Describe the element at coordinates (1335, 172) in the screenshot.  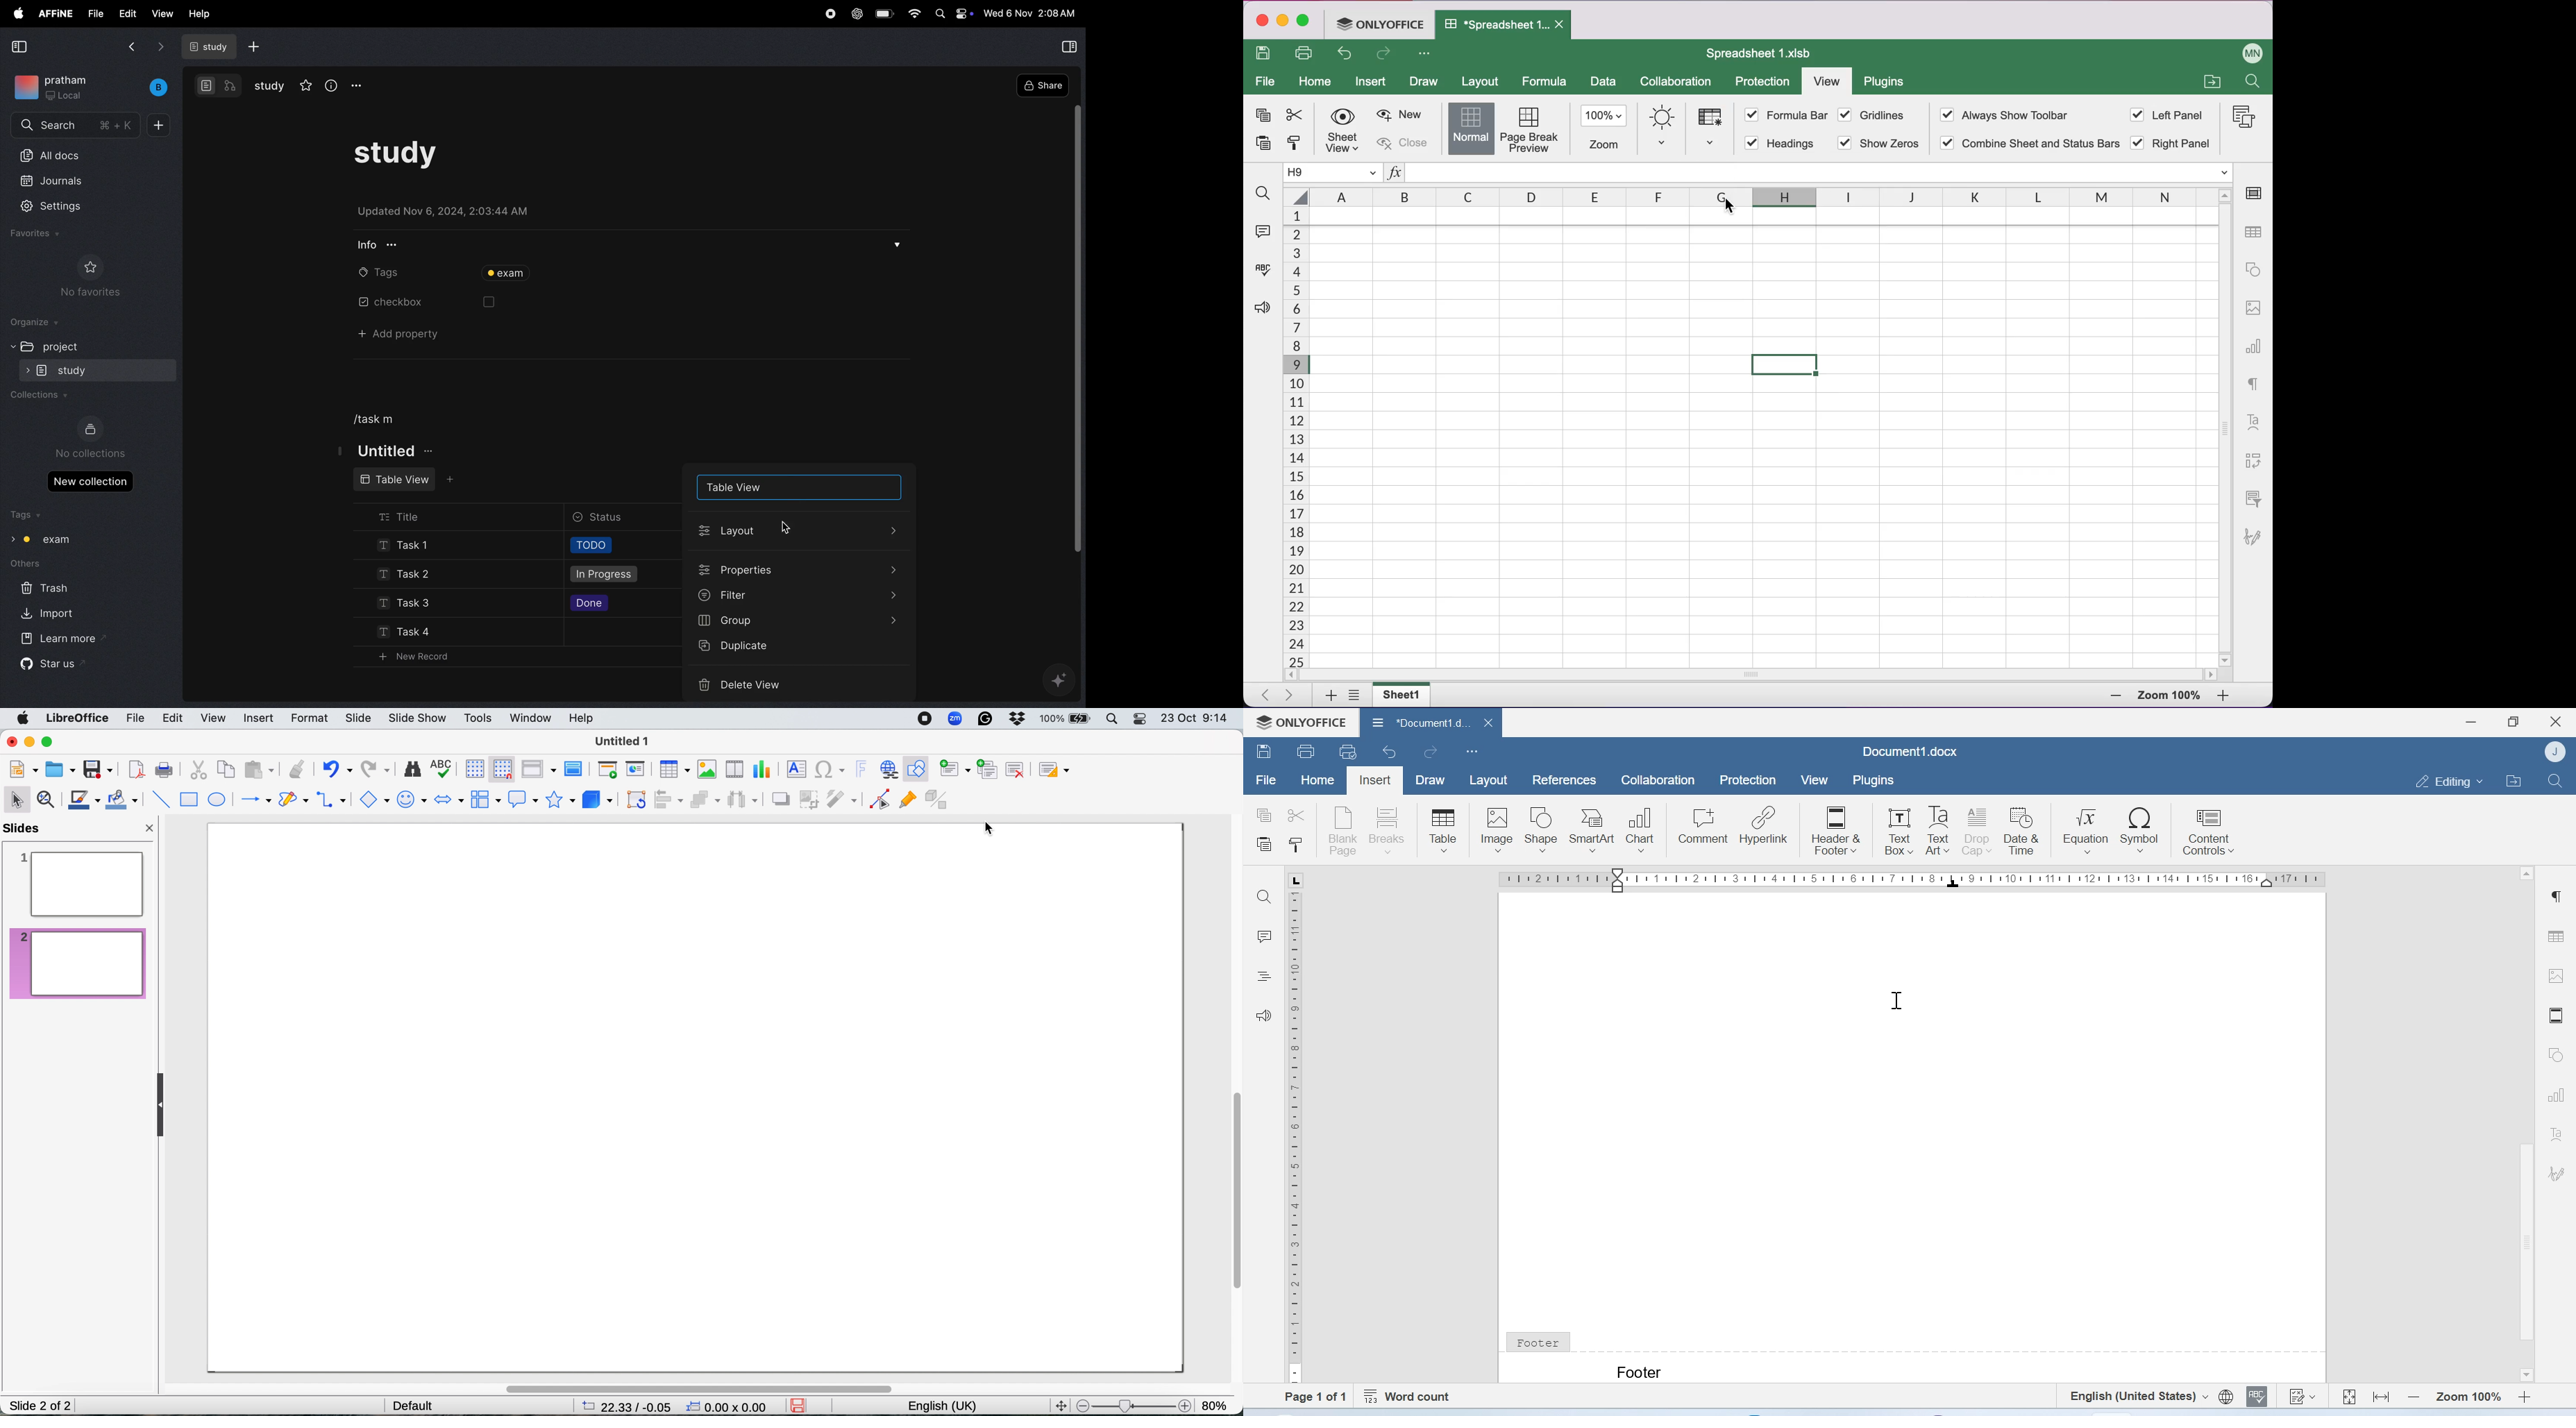
I see `current cell` at that location.